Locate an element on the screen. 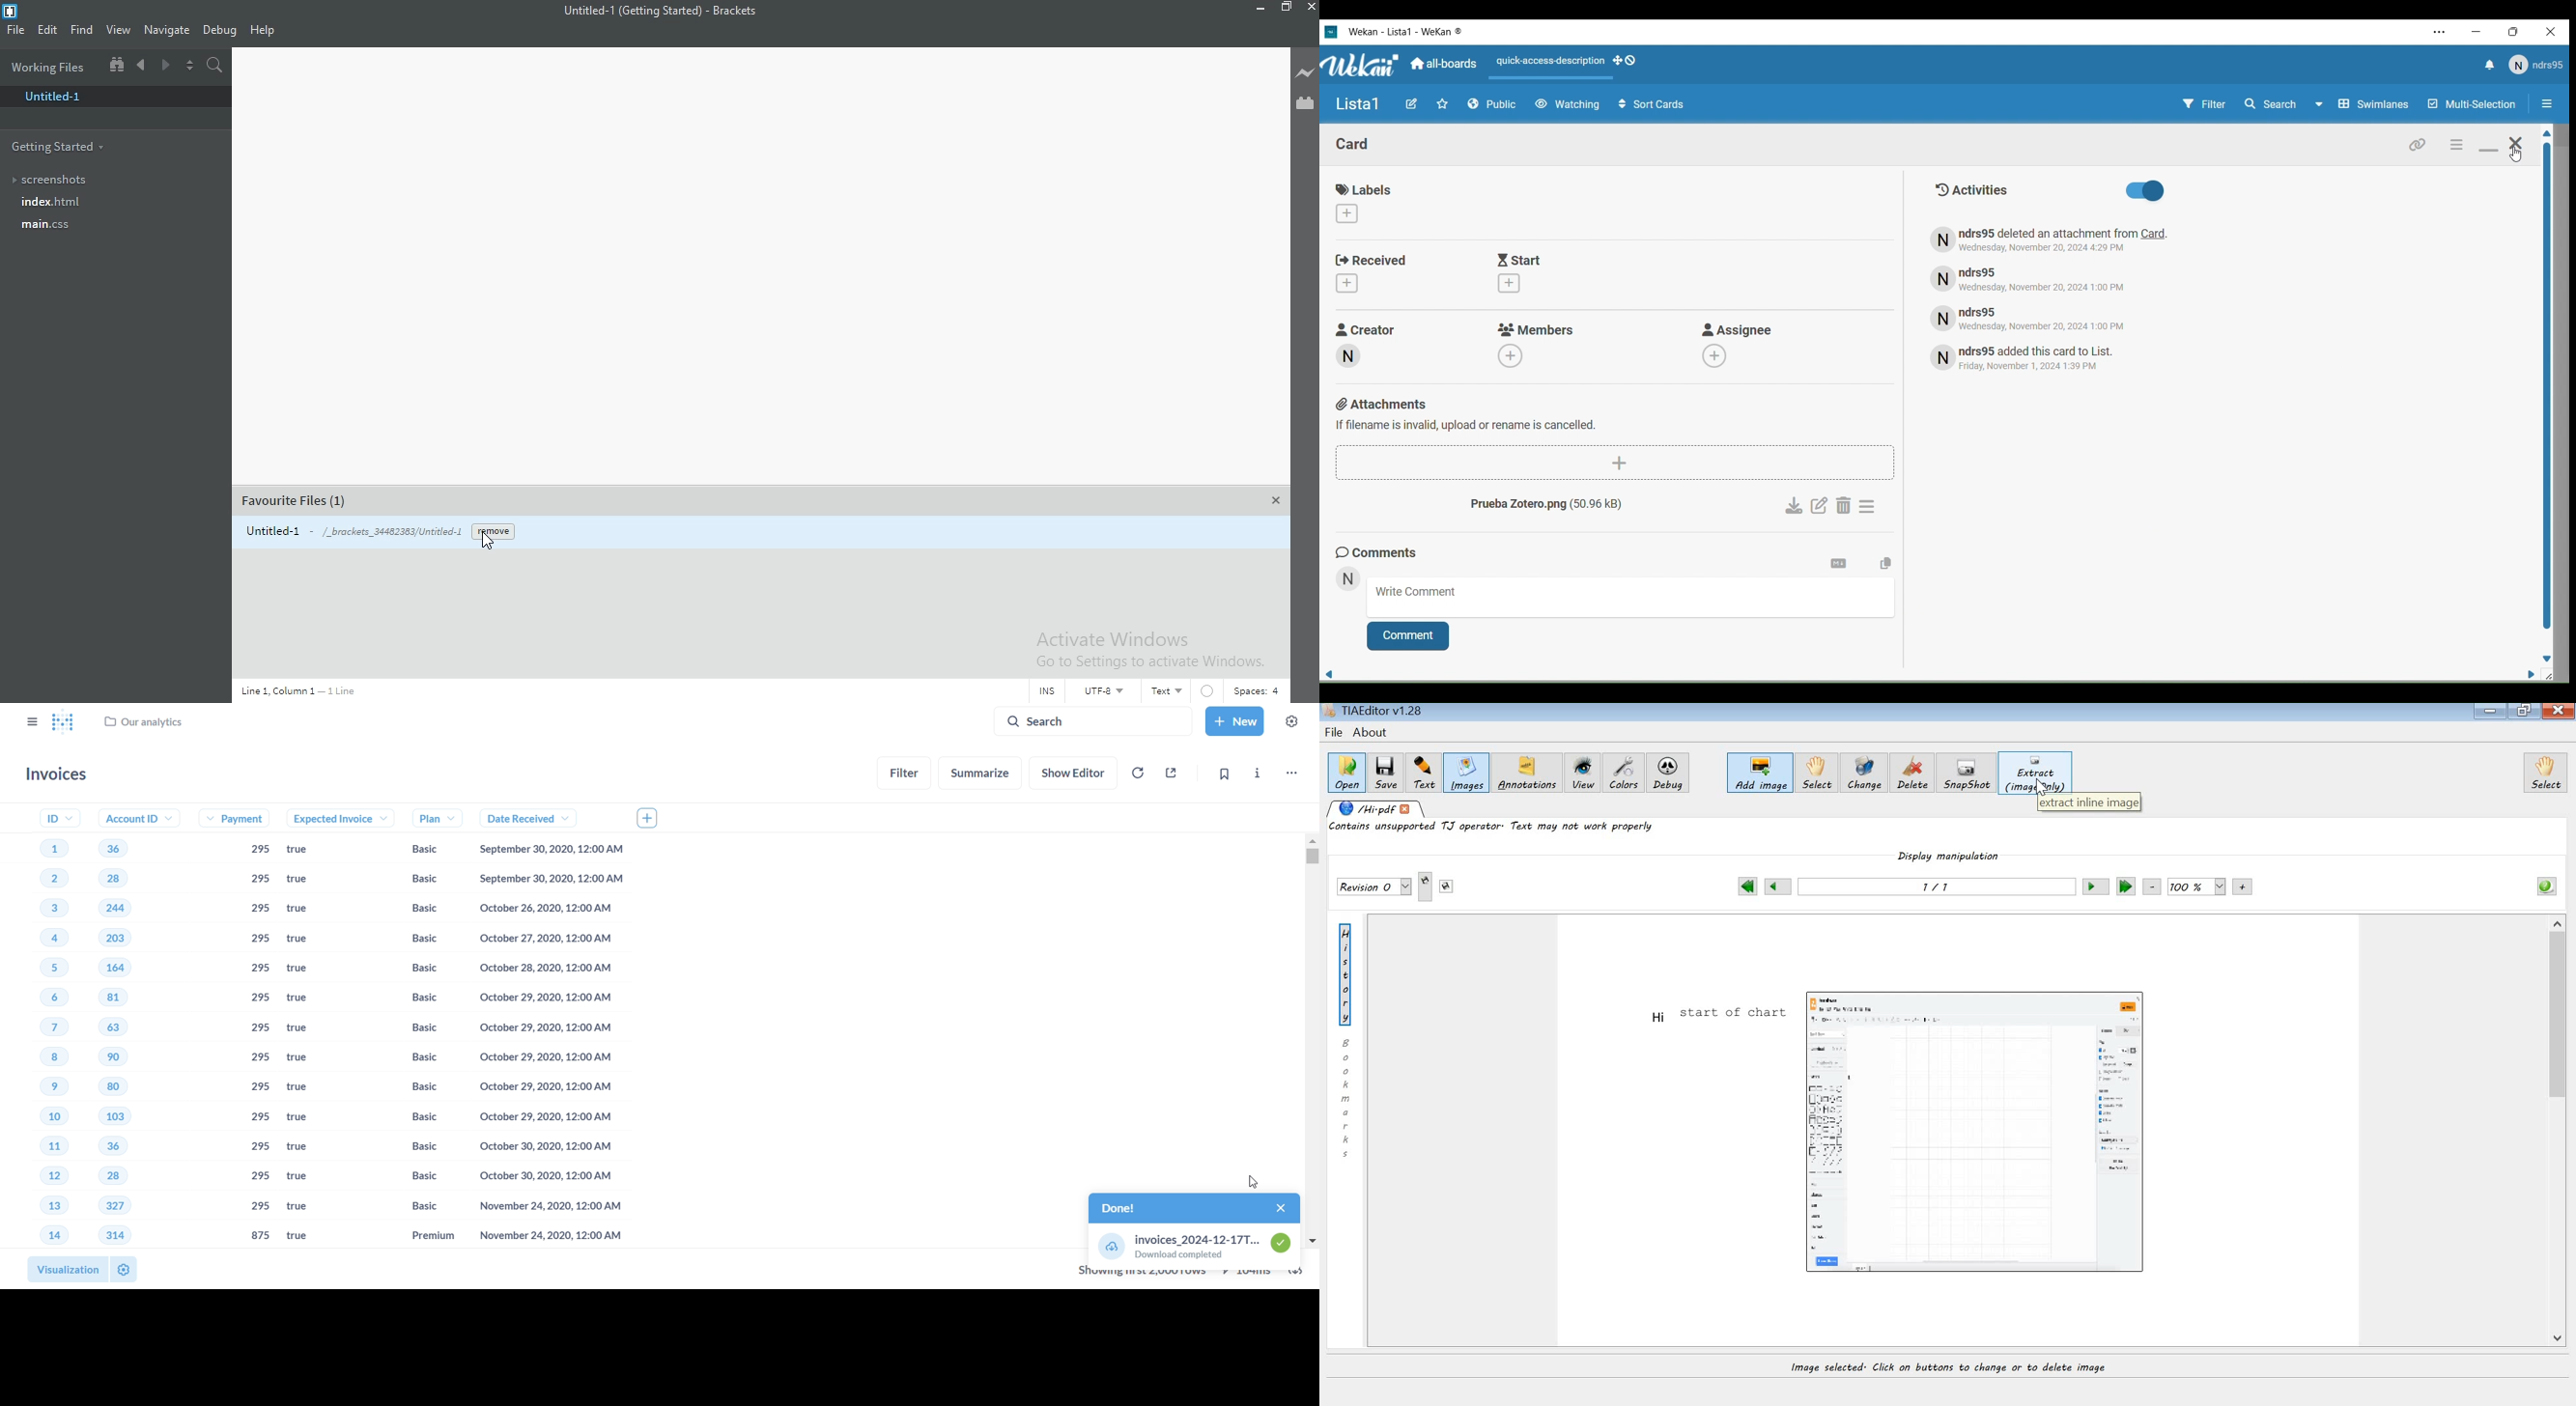  Live preview is located at coordinates (1301, 73).